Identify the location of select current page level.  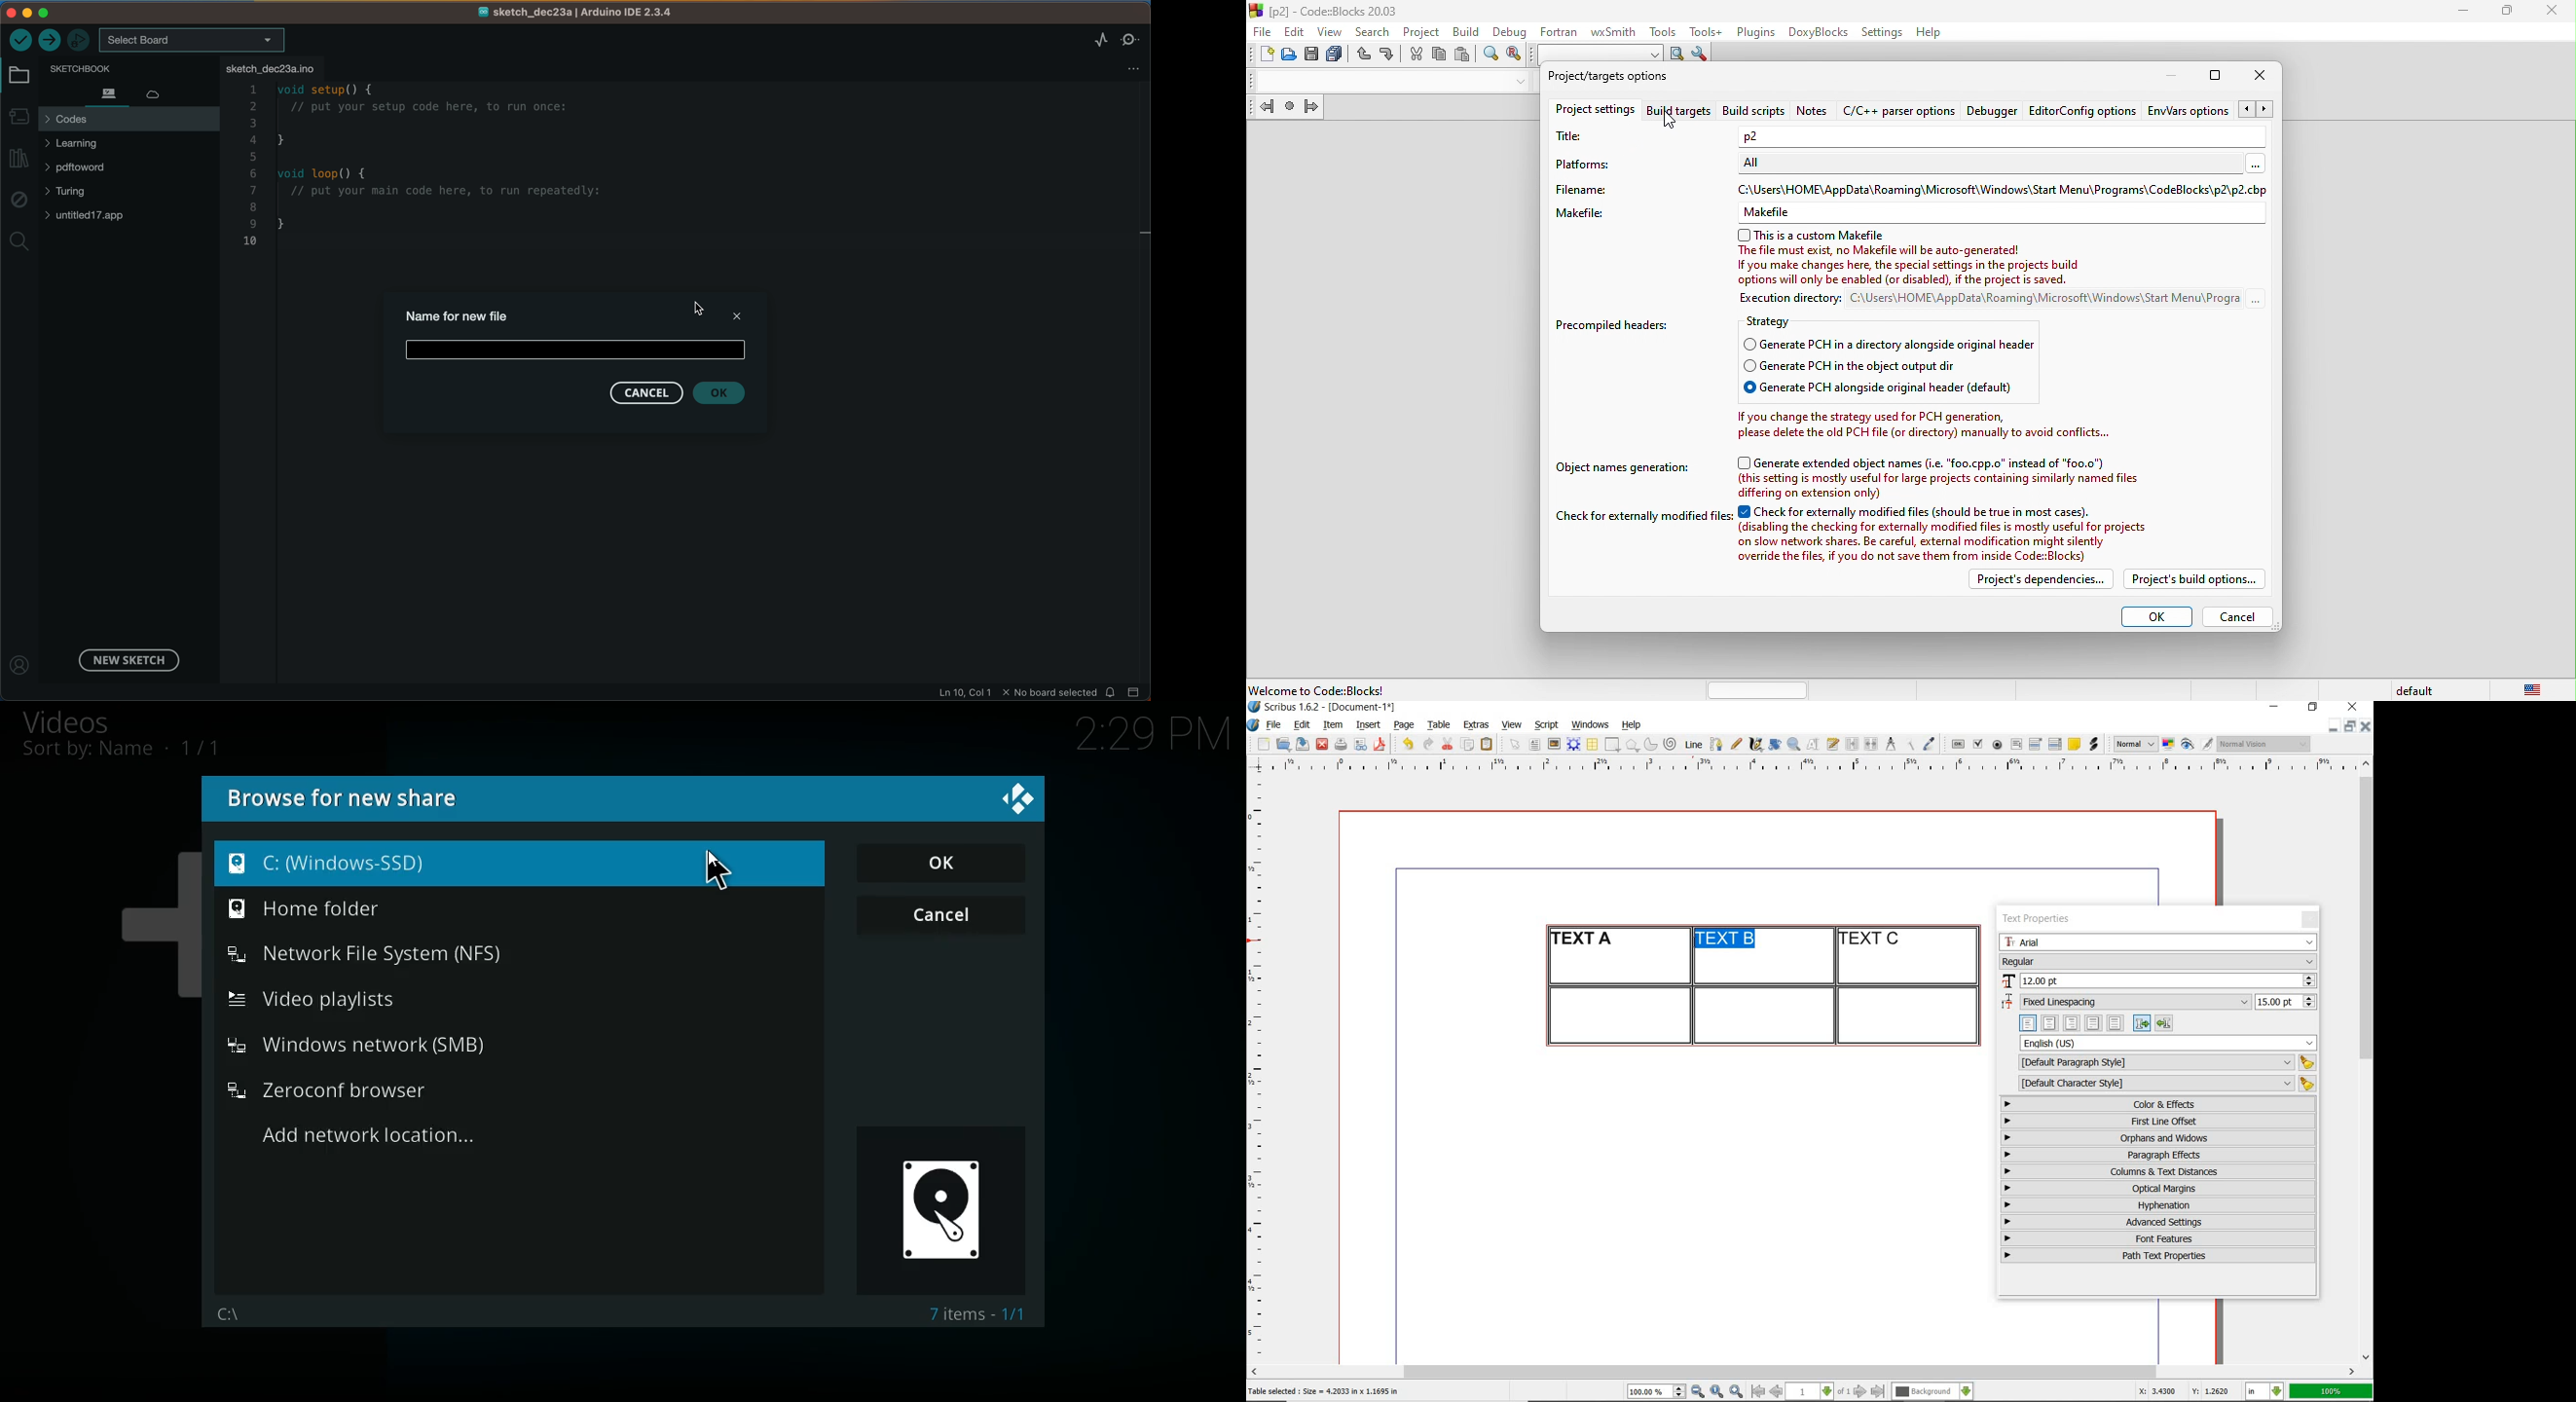
(1818, 1391).